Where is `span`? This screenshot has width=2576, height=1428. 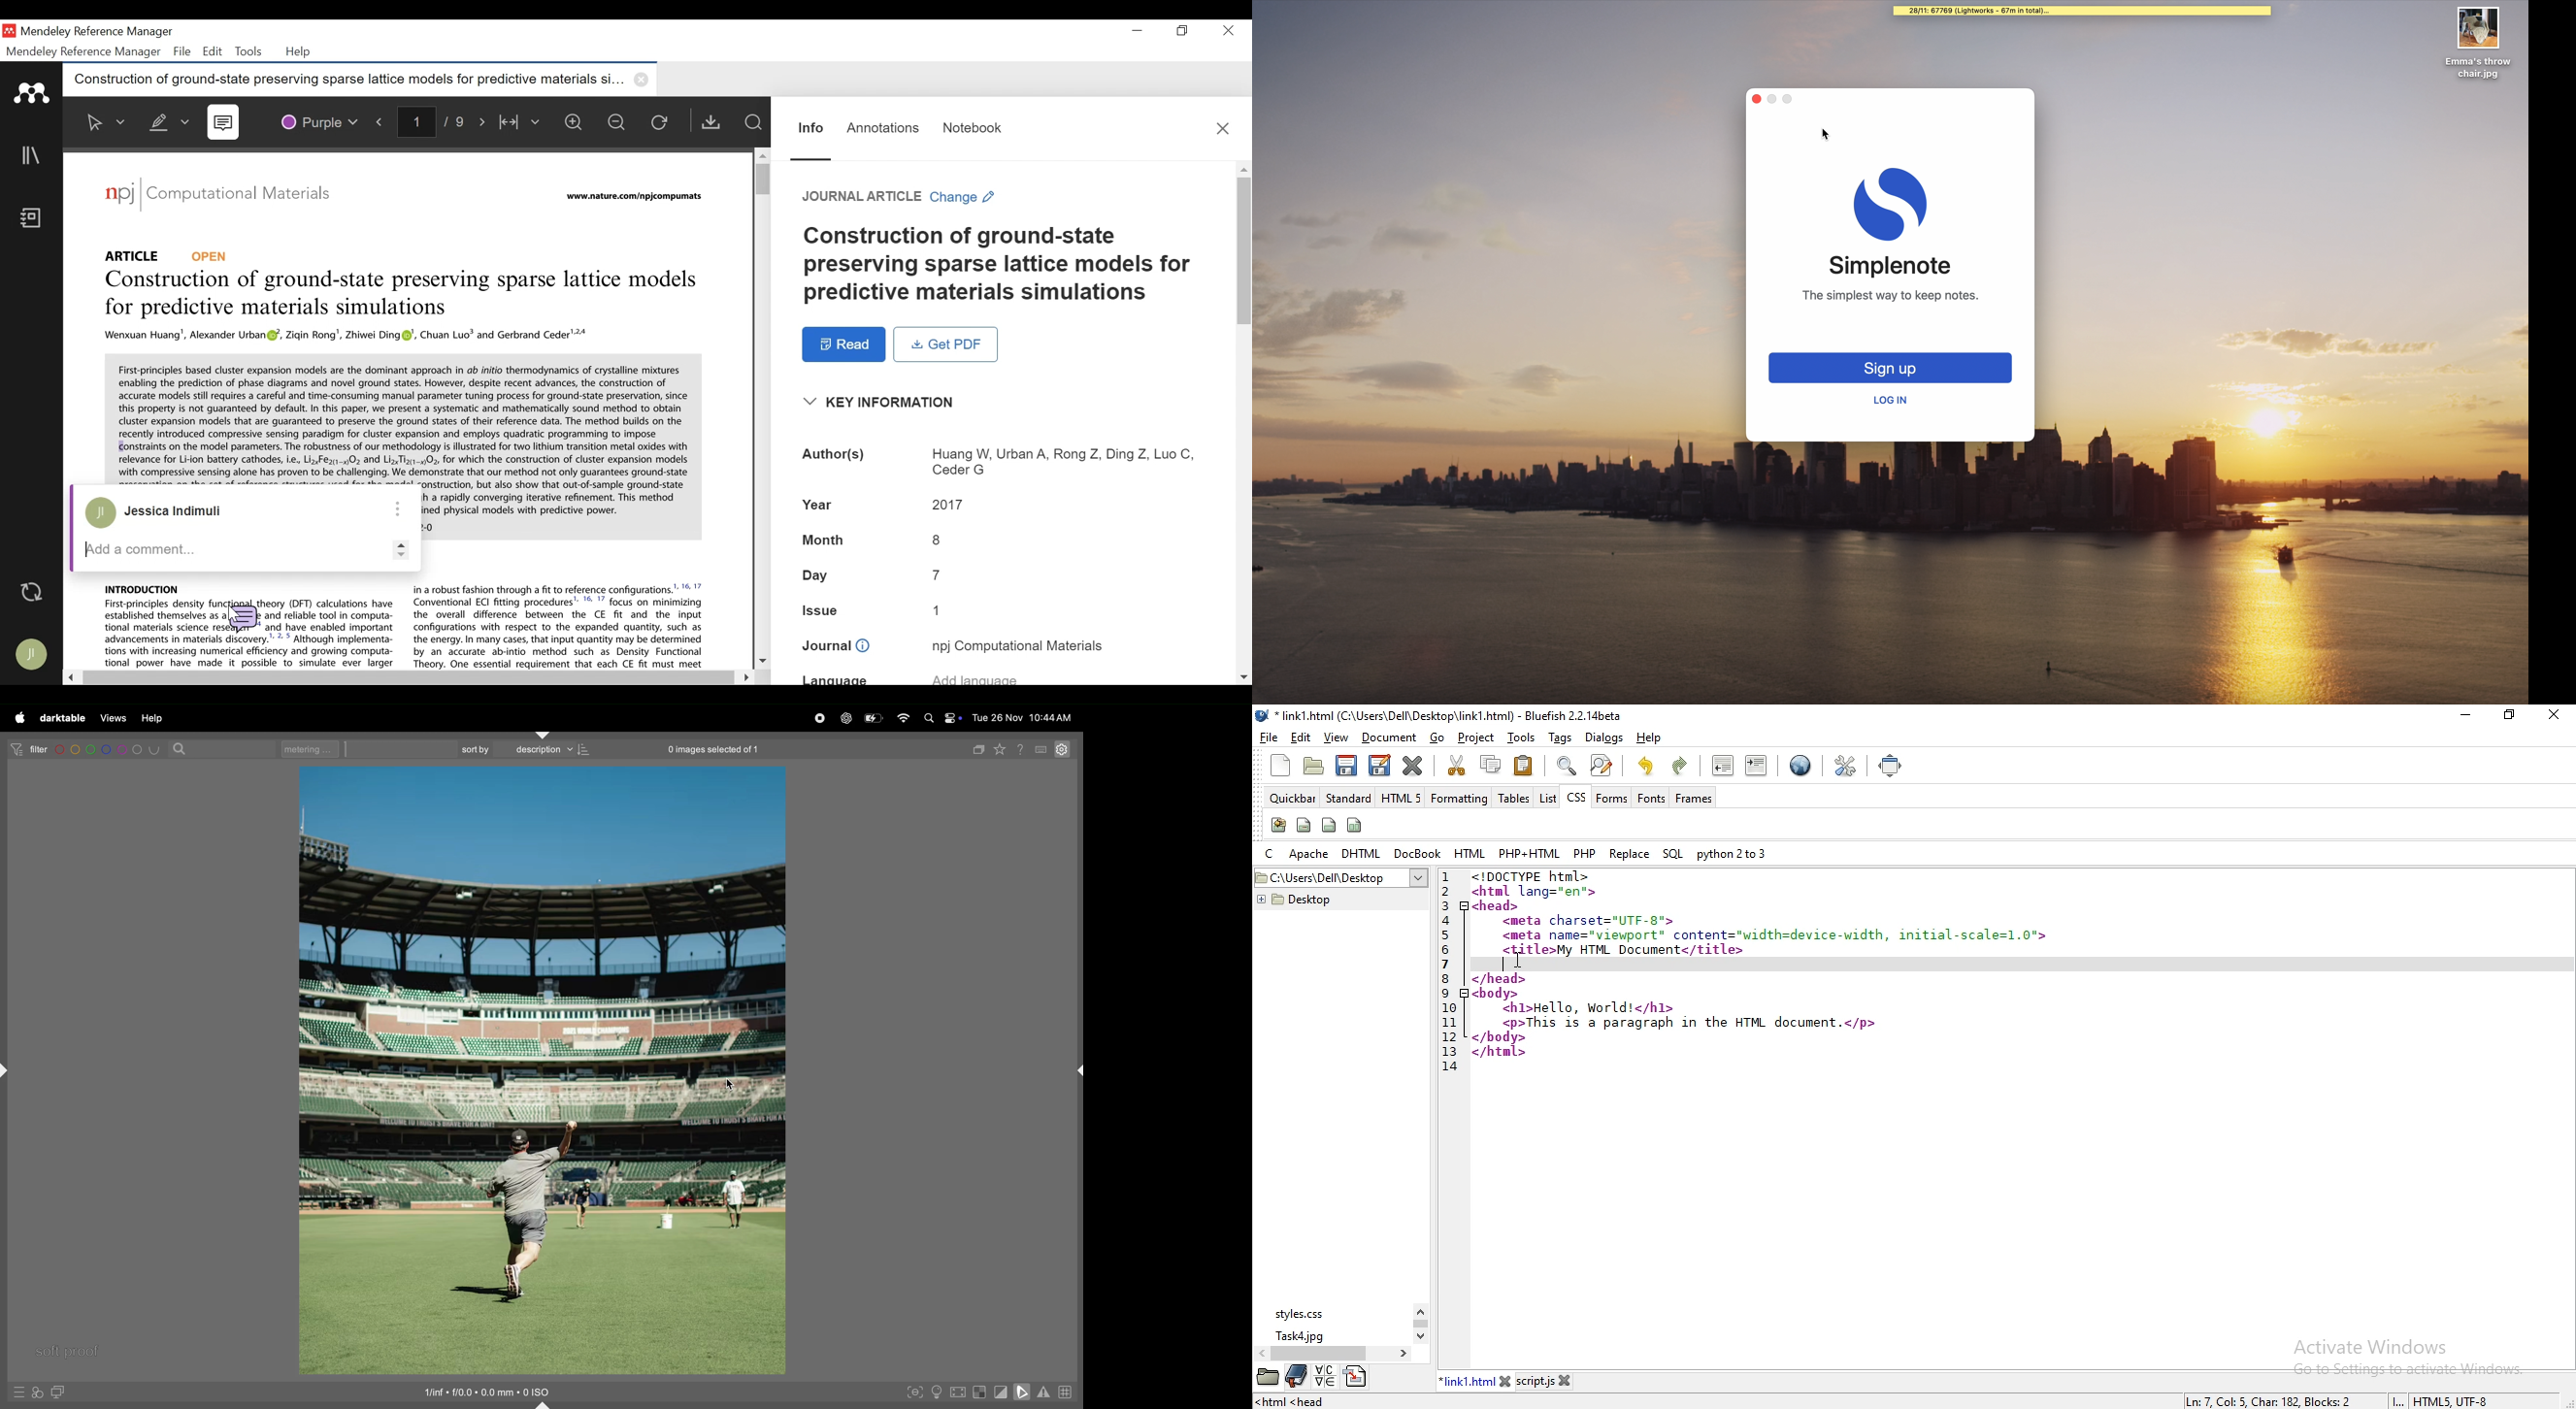 span is located at coordinates (1303, 825).